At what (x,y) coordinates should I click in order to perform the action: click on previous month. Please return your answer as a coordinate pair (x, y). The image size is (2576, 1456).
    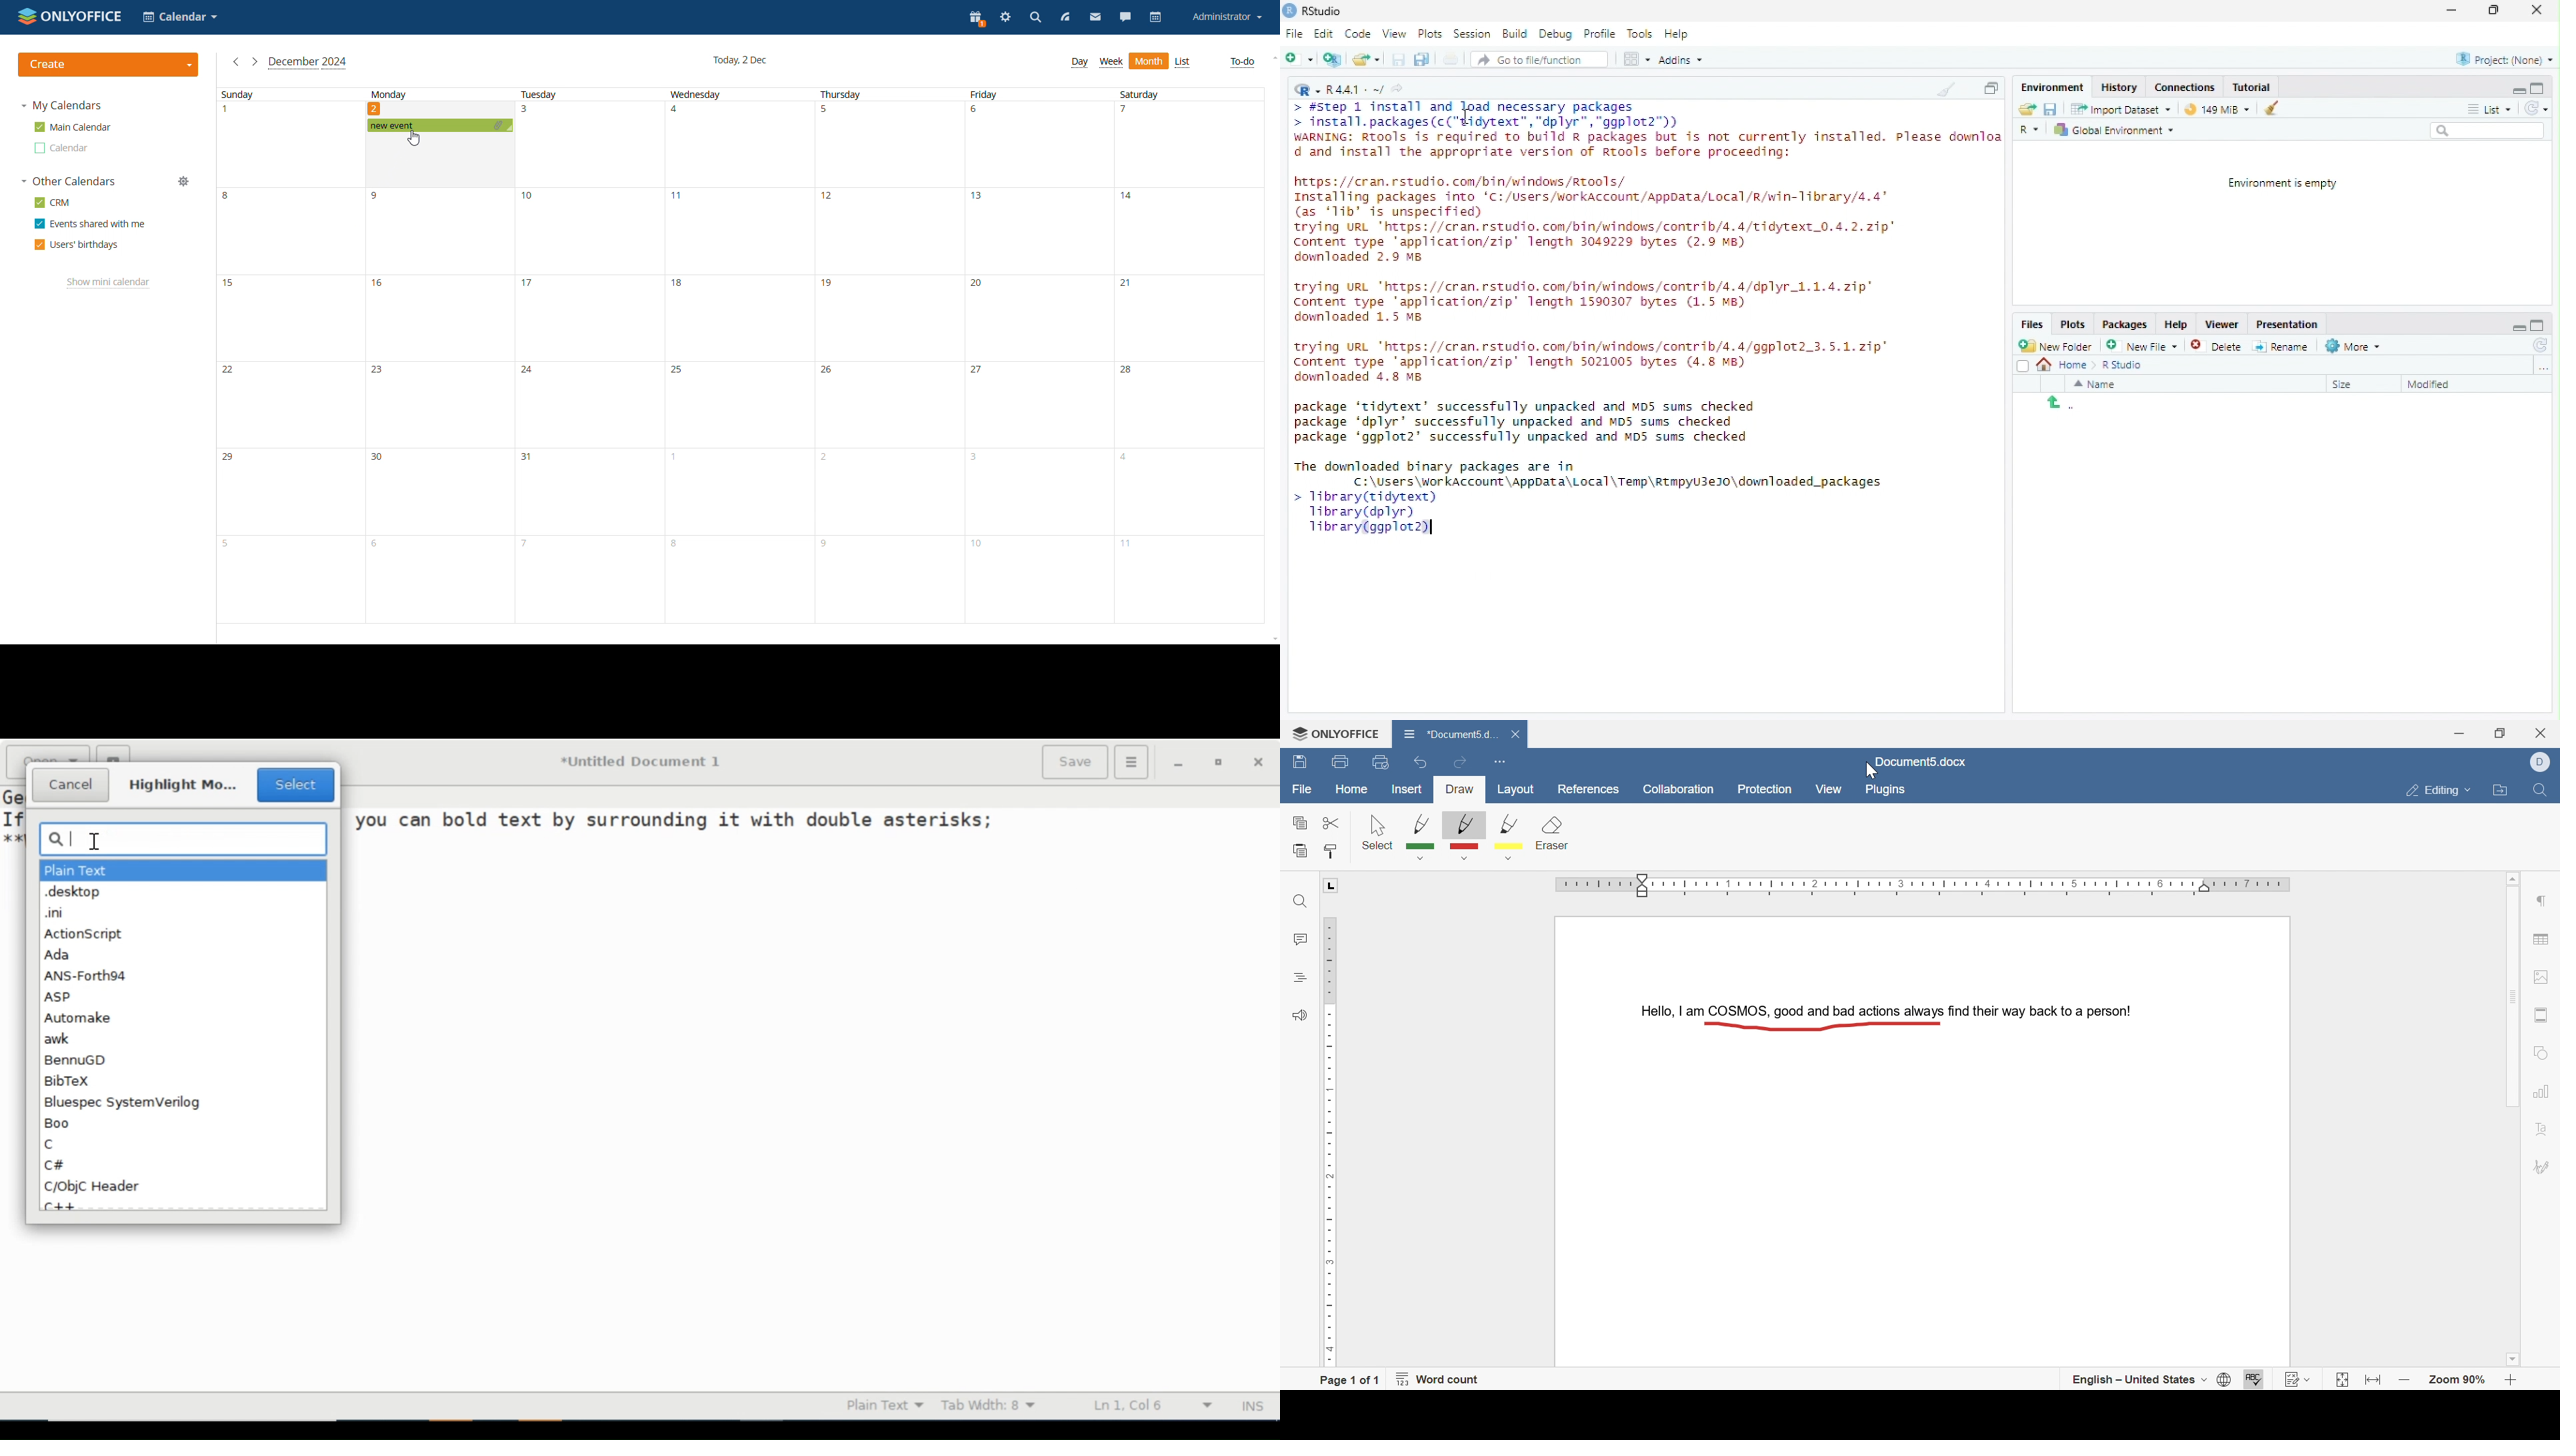
    Looking at the image, I should click on (236, 61).